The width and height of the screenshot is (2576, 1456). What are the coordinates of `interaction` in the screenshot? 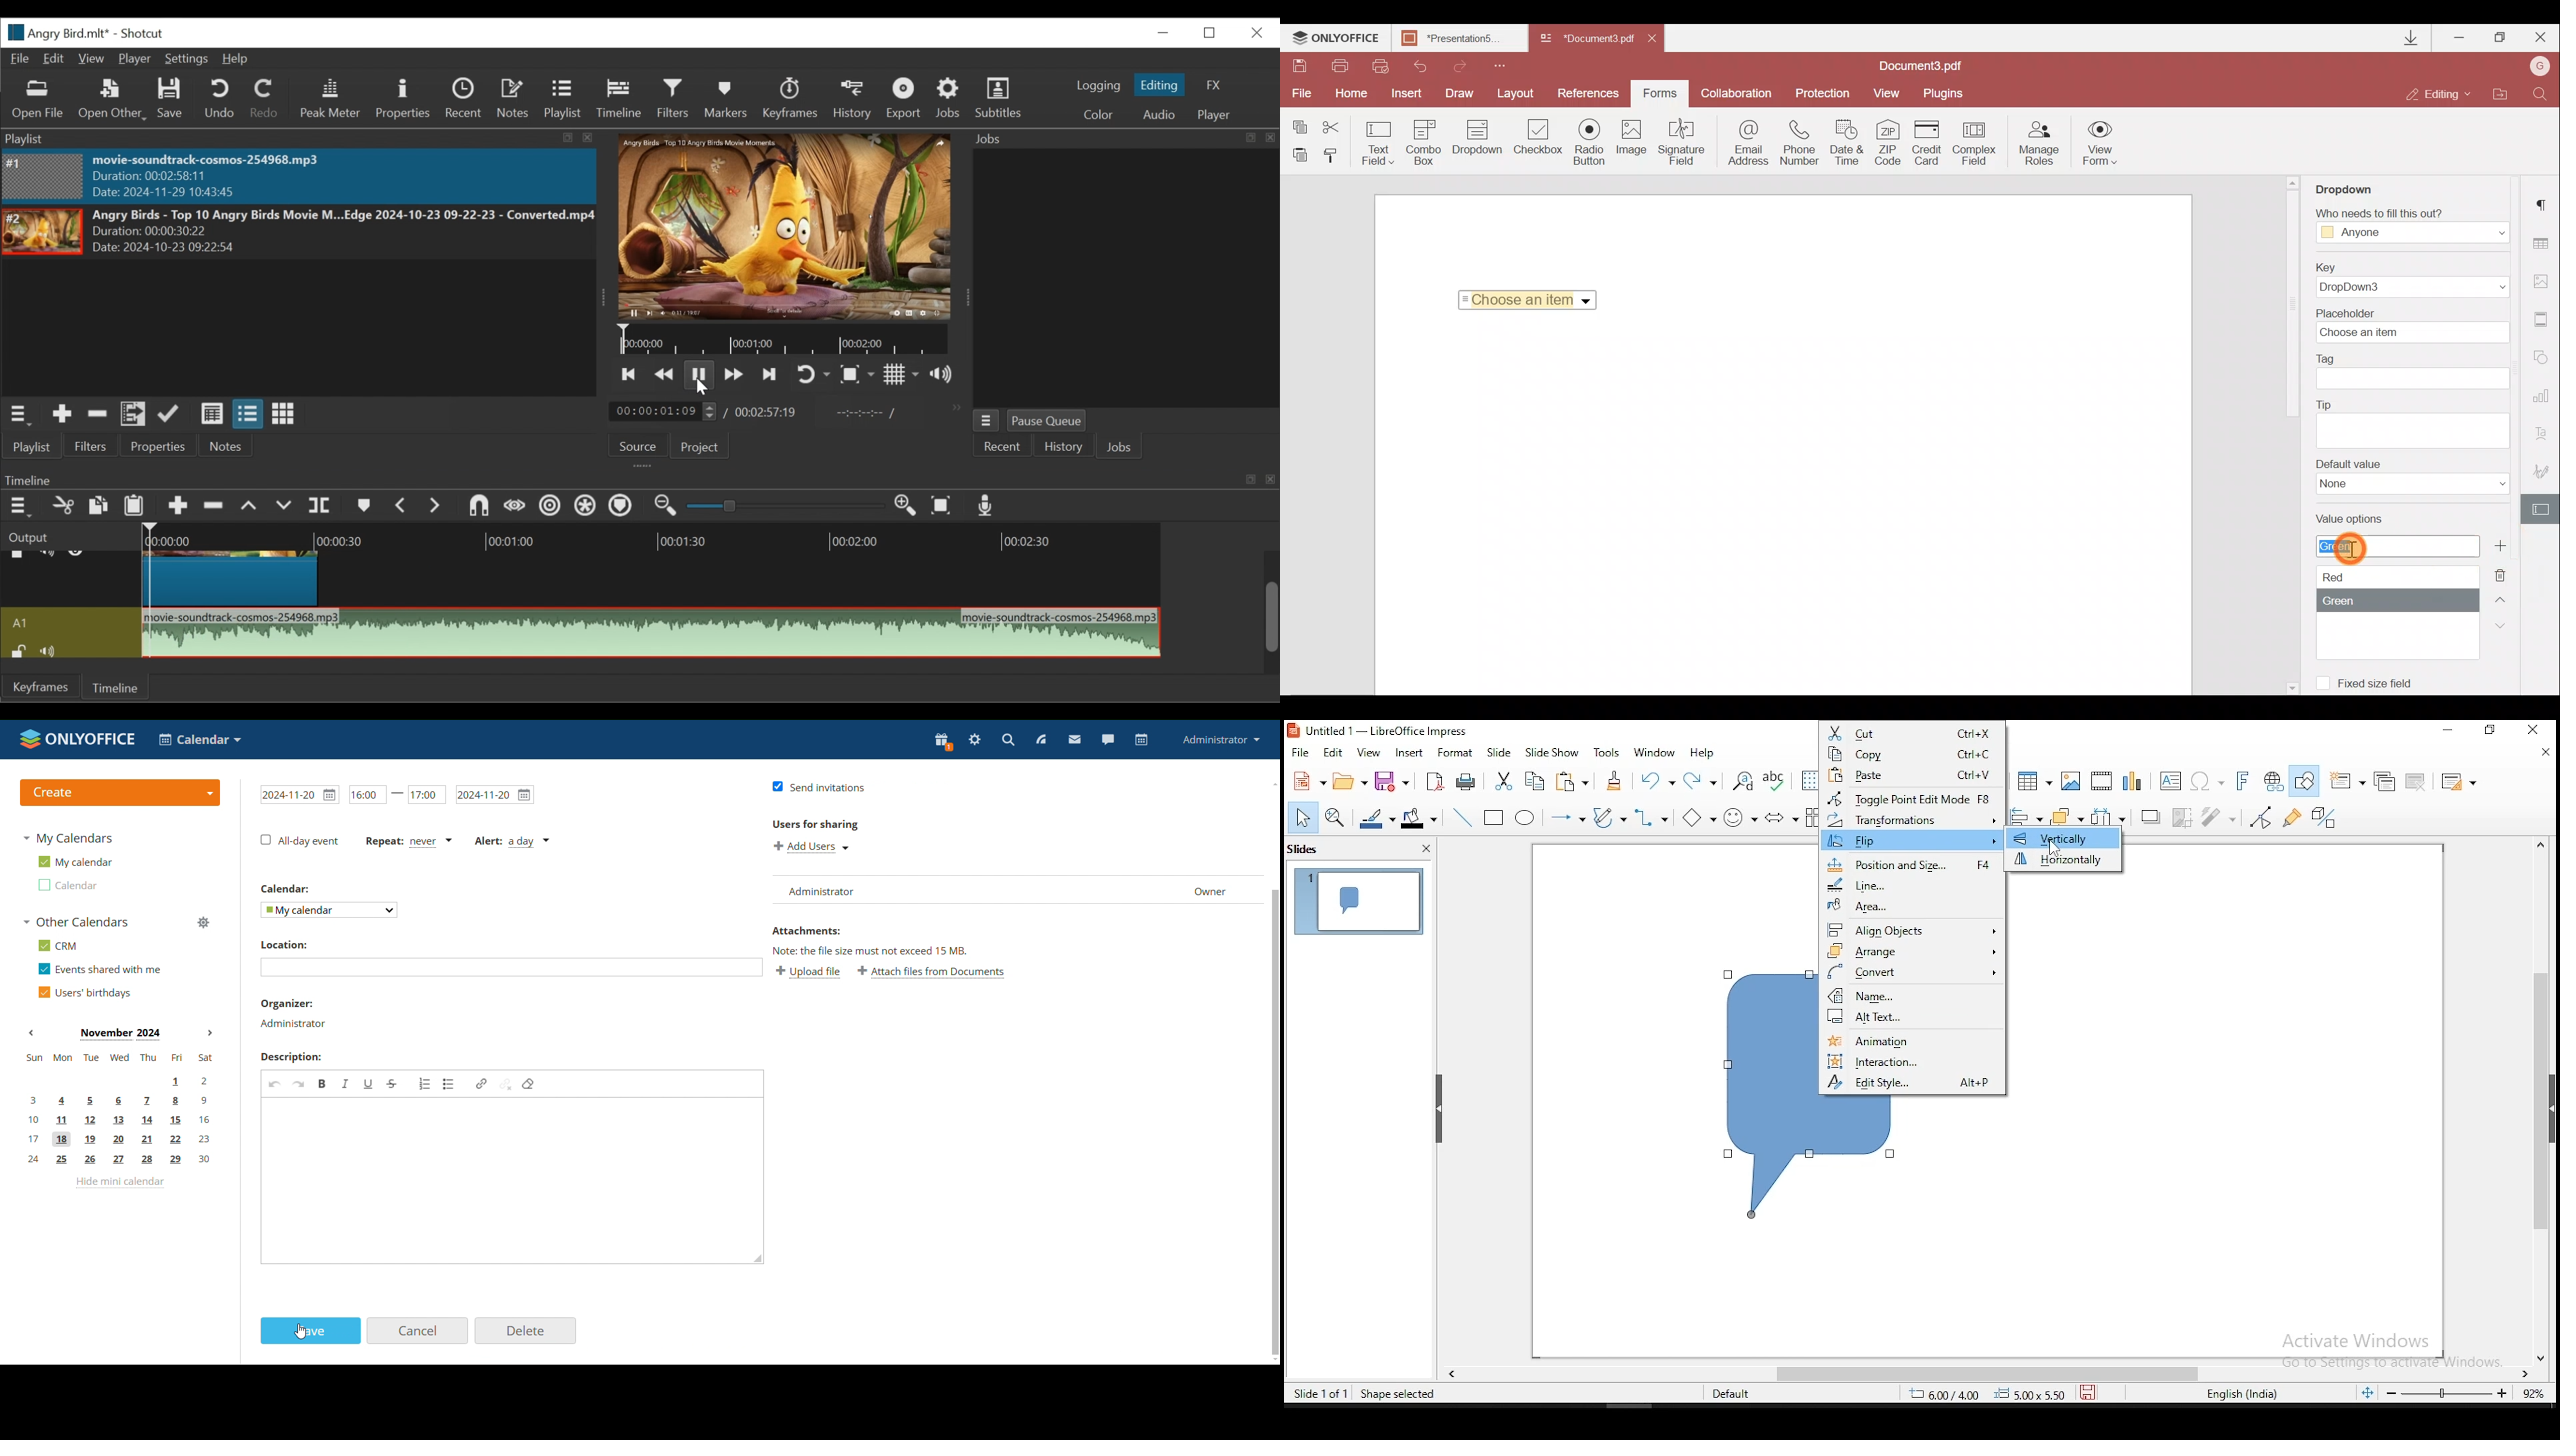 It's located at (1913, 1061).